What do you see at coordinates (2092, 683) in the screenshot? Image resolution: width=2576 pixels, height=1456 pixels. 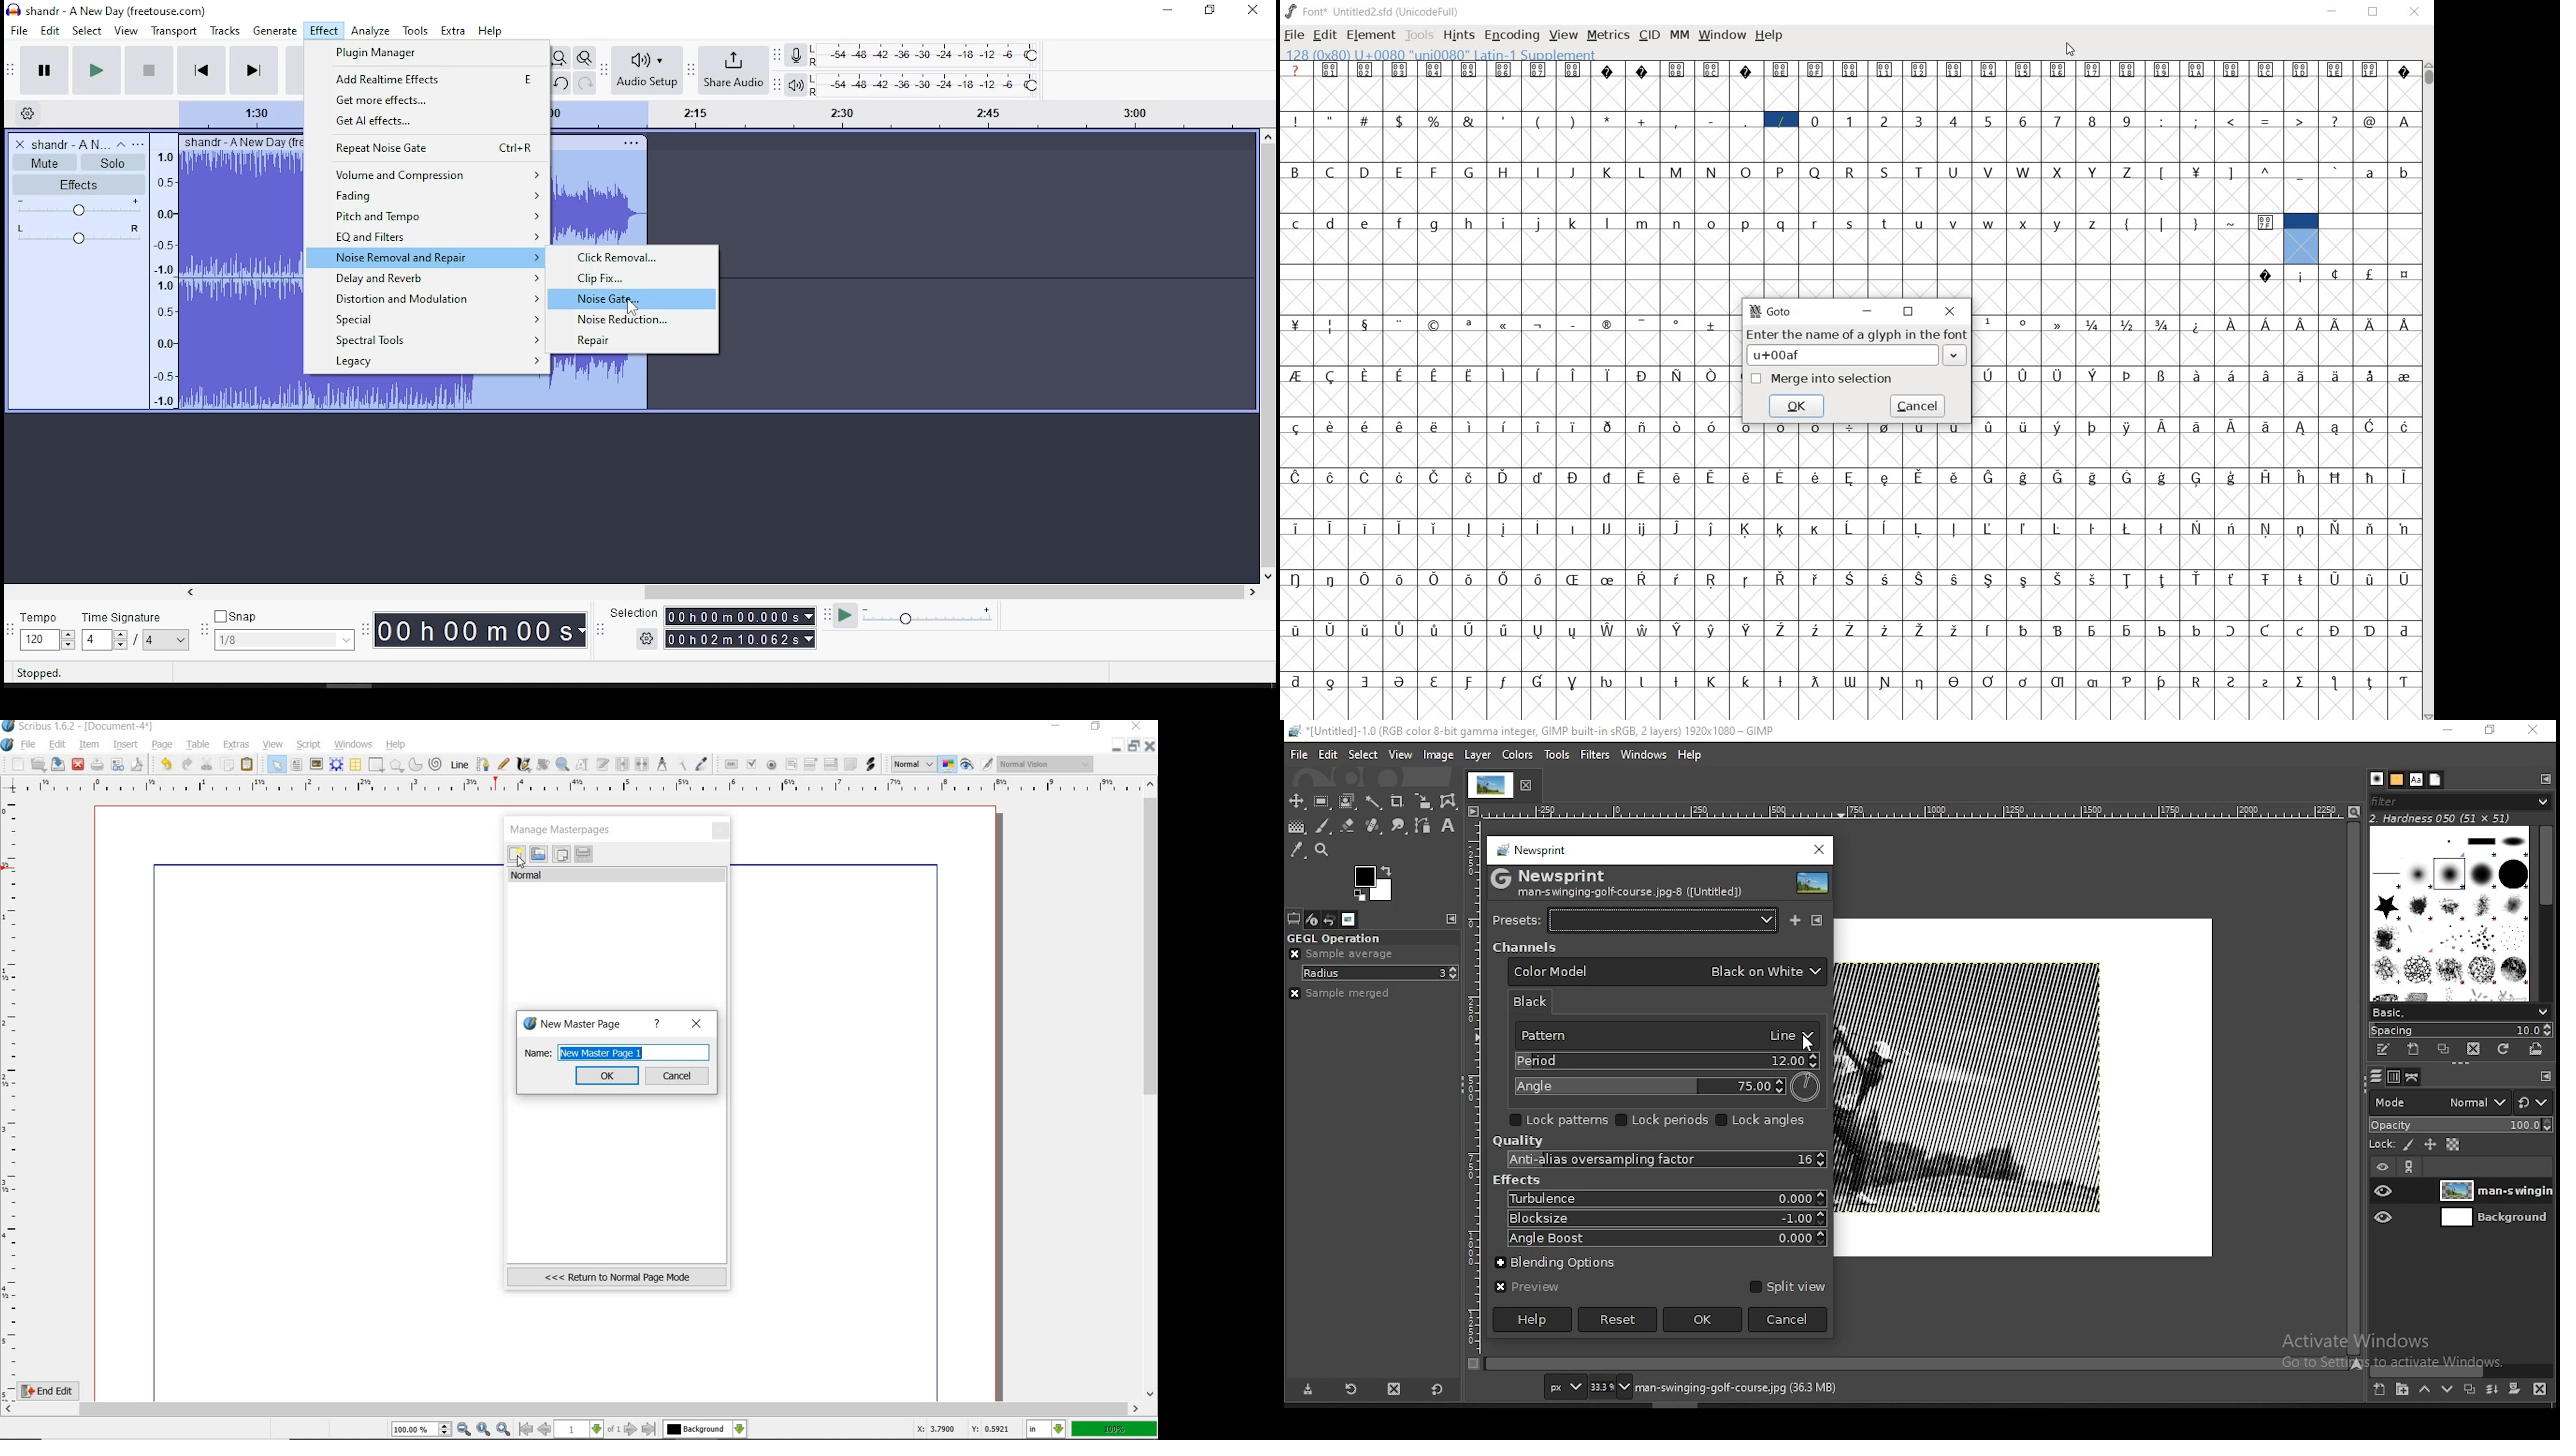 I see `Symbol` at bounding box center [2092, 683].